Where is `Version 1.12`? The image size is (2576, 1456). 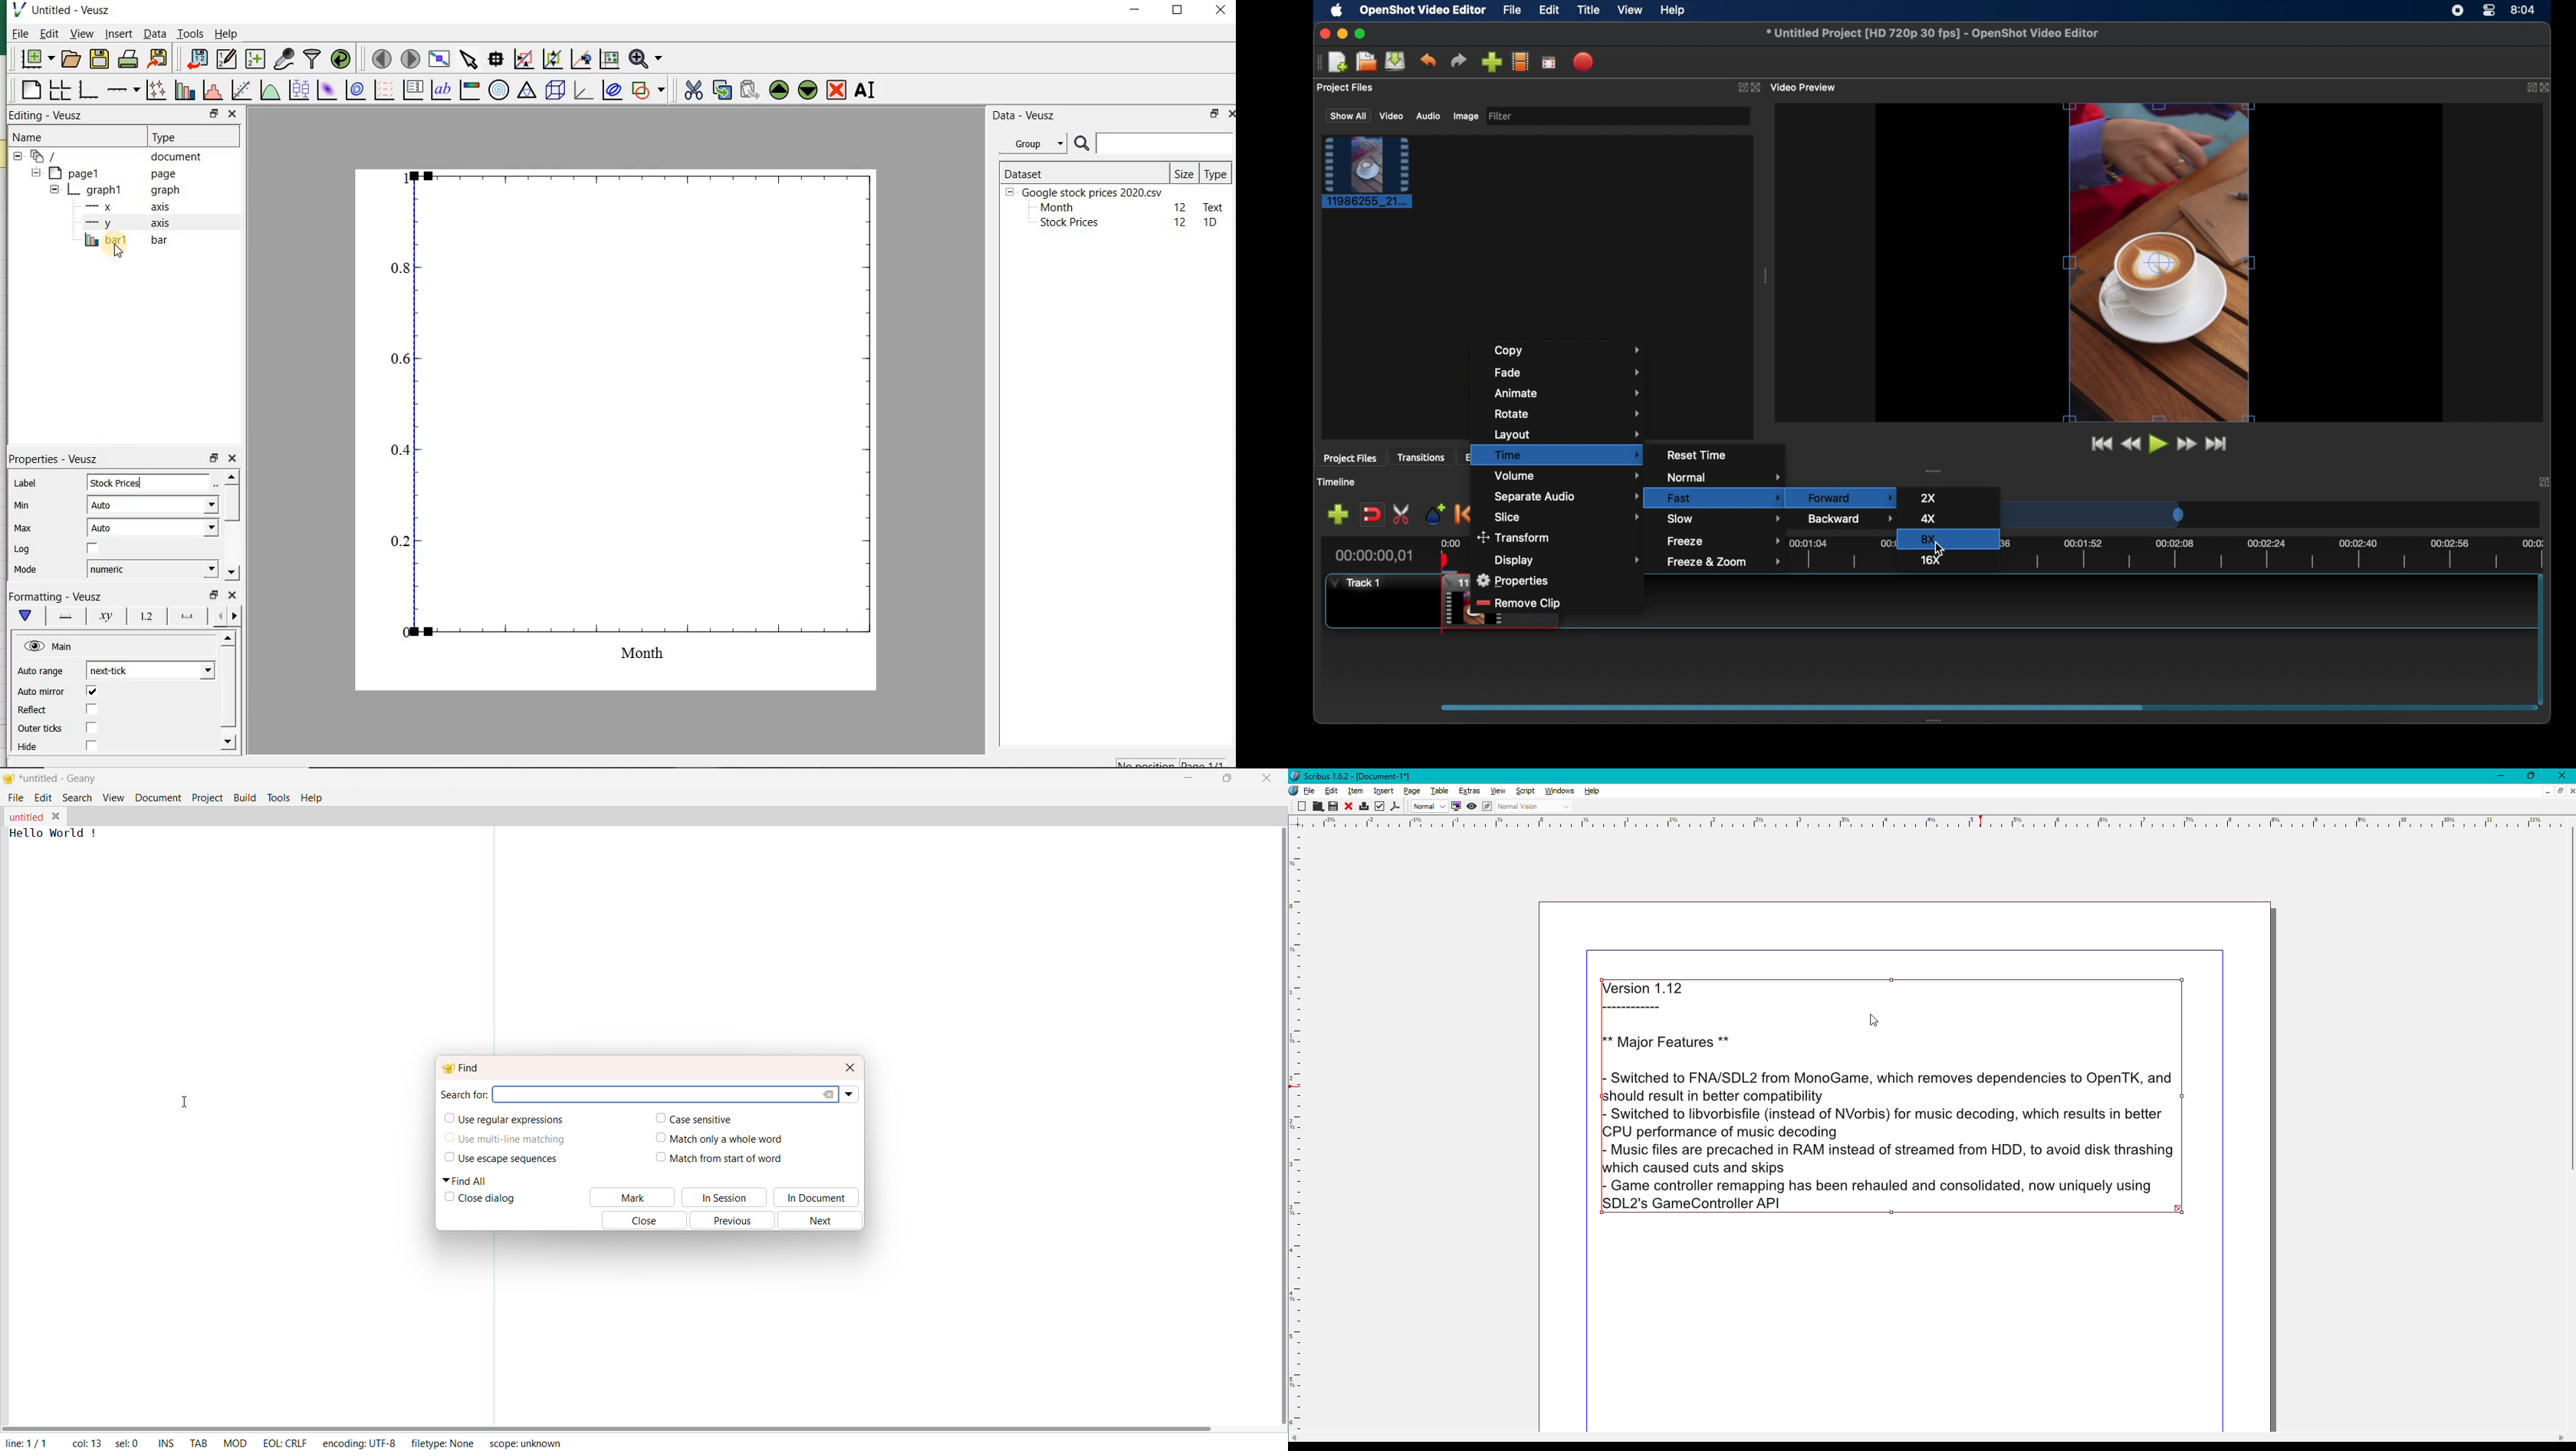 Version 1.12 is located at coordinates (1650, 986).